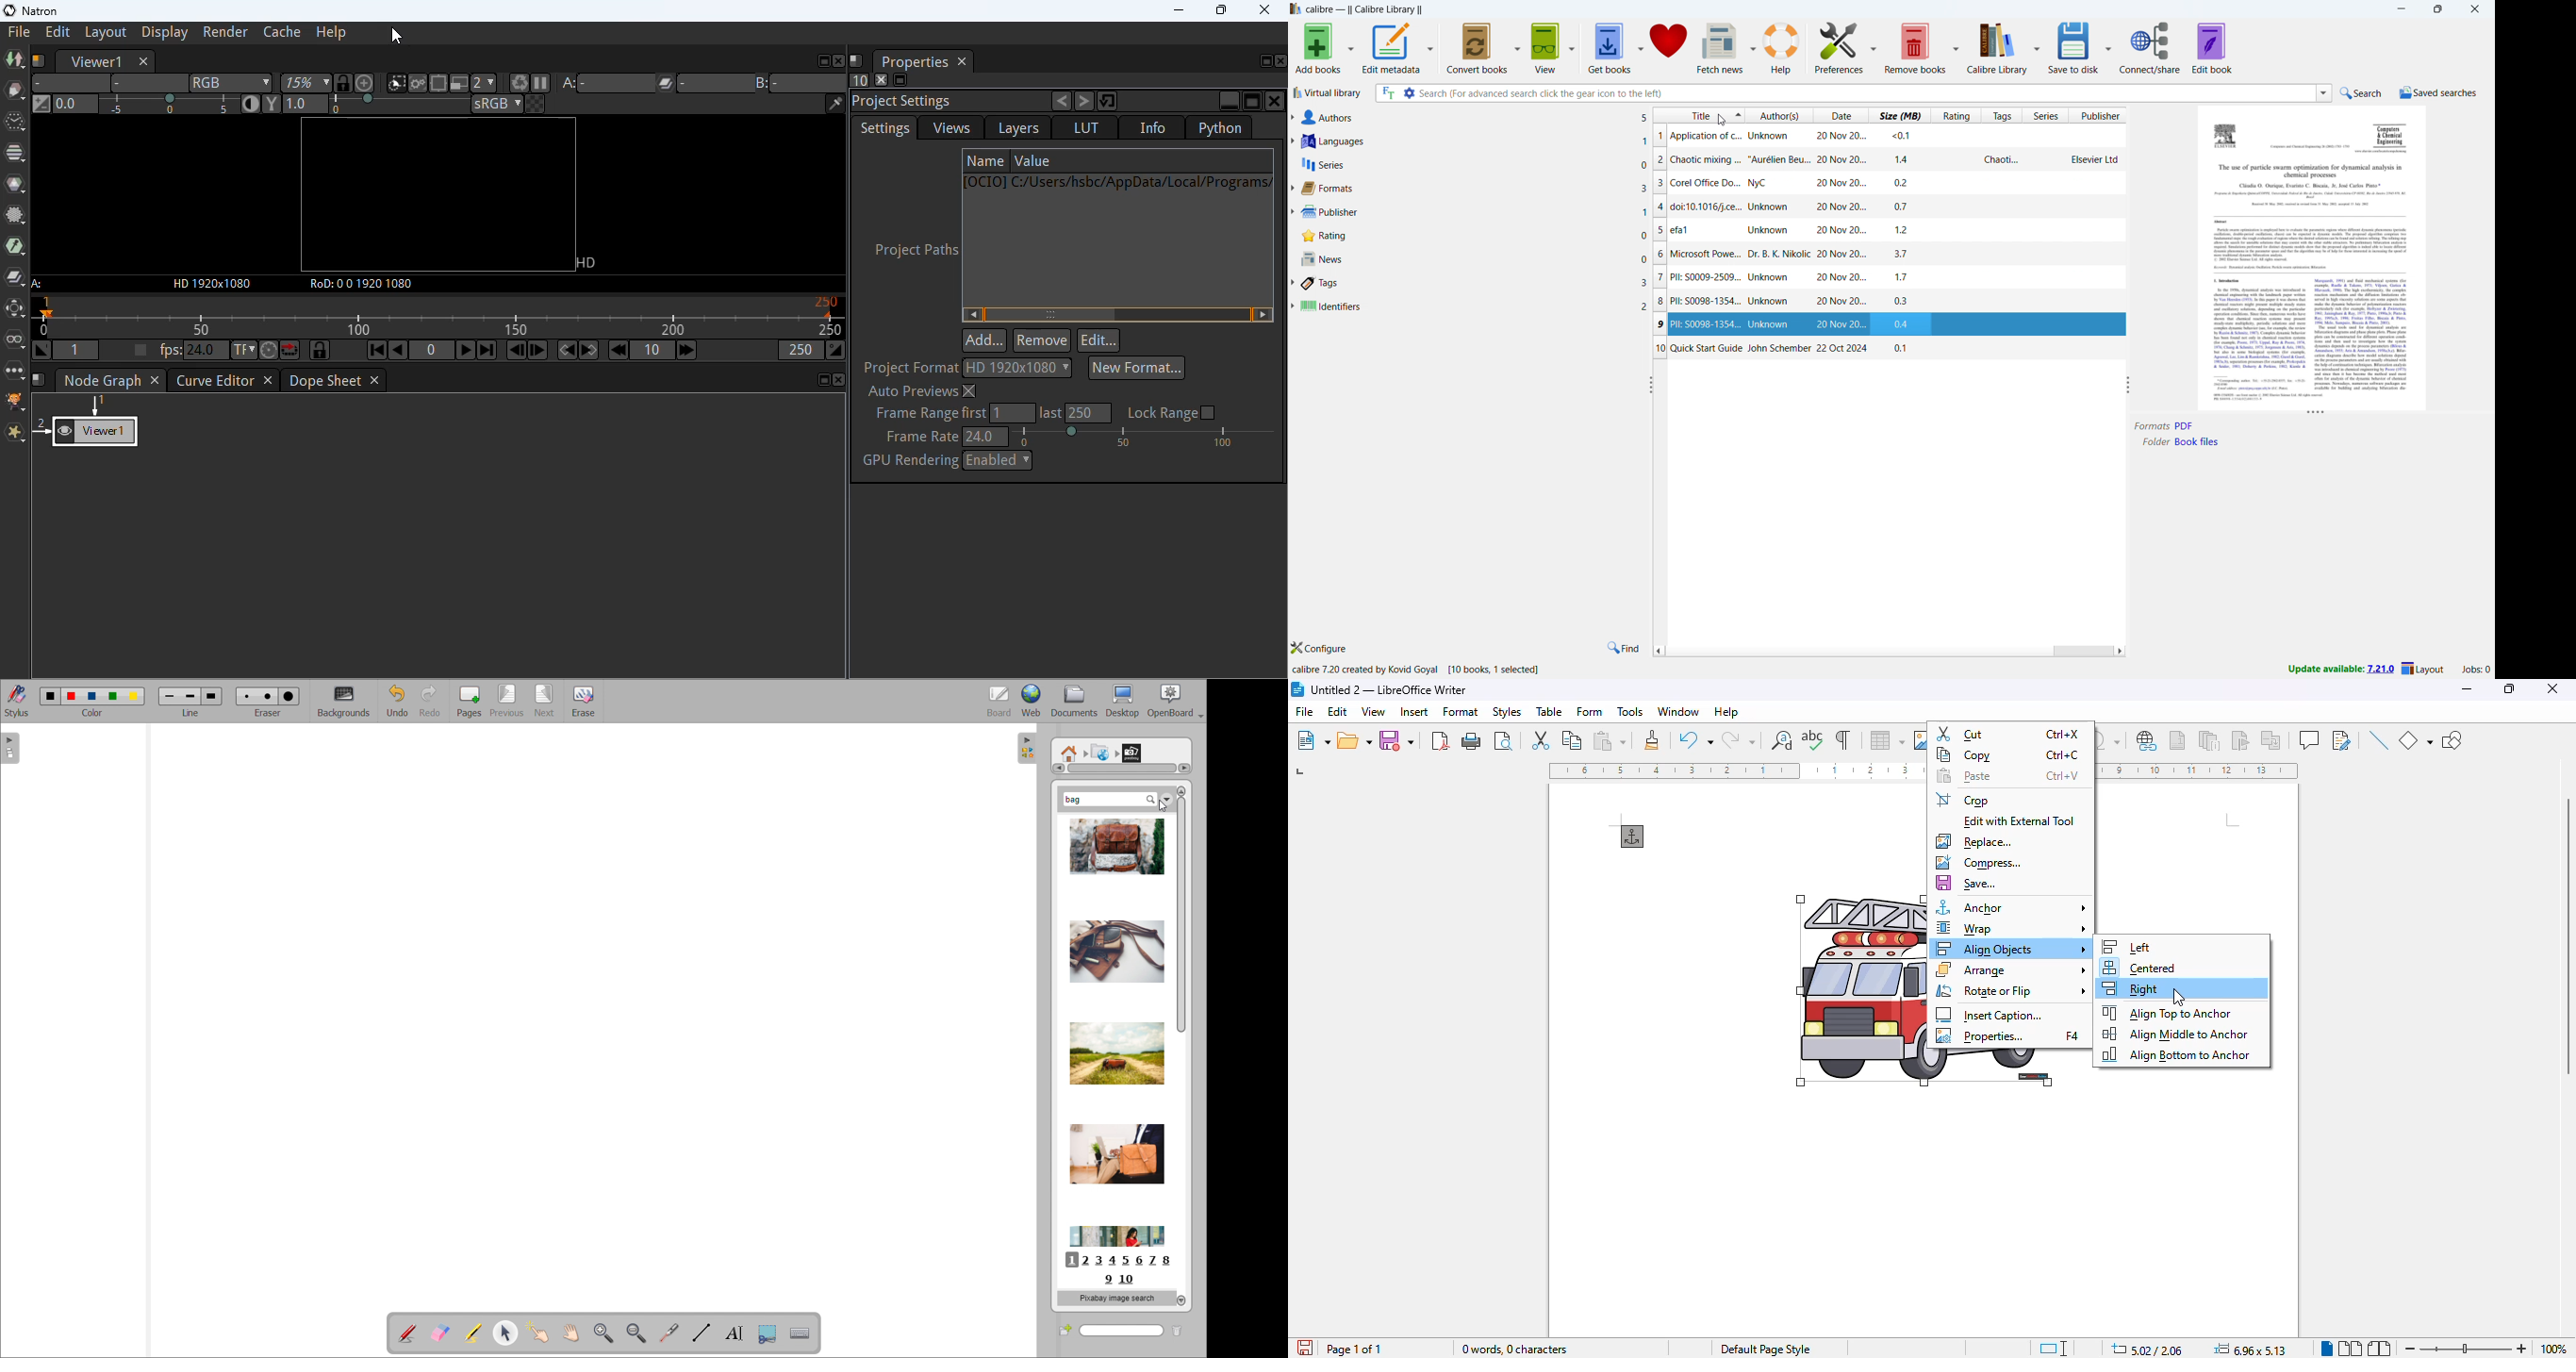  I want to click on , so click(2264, 398).